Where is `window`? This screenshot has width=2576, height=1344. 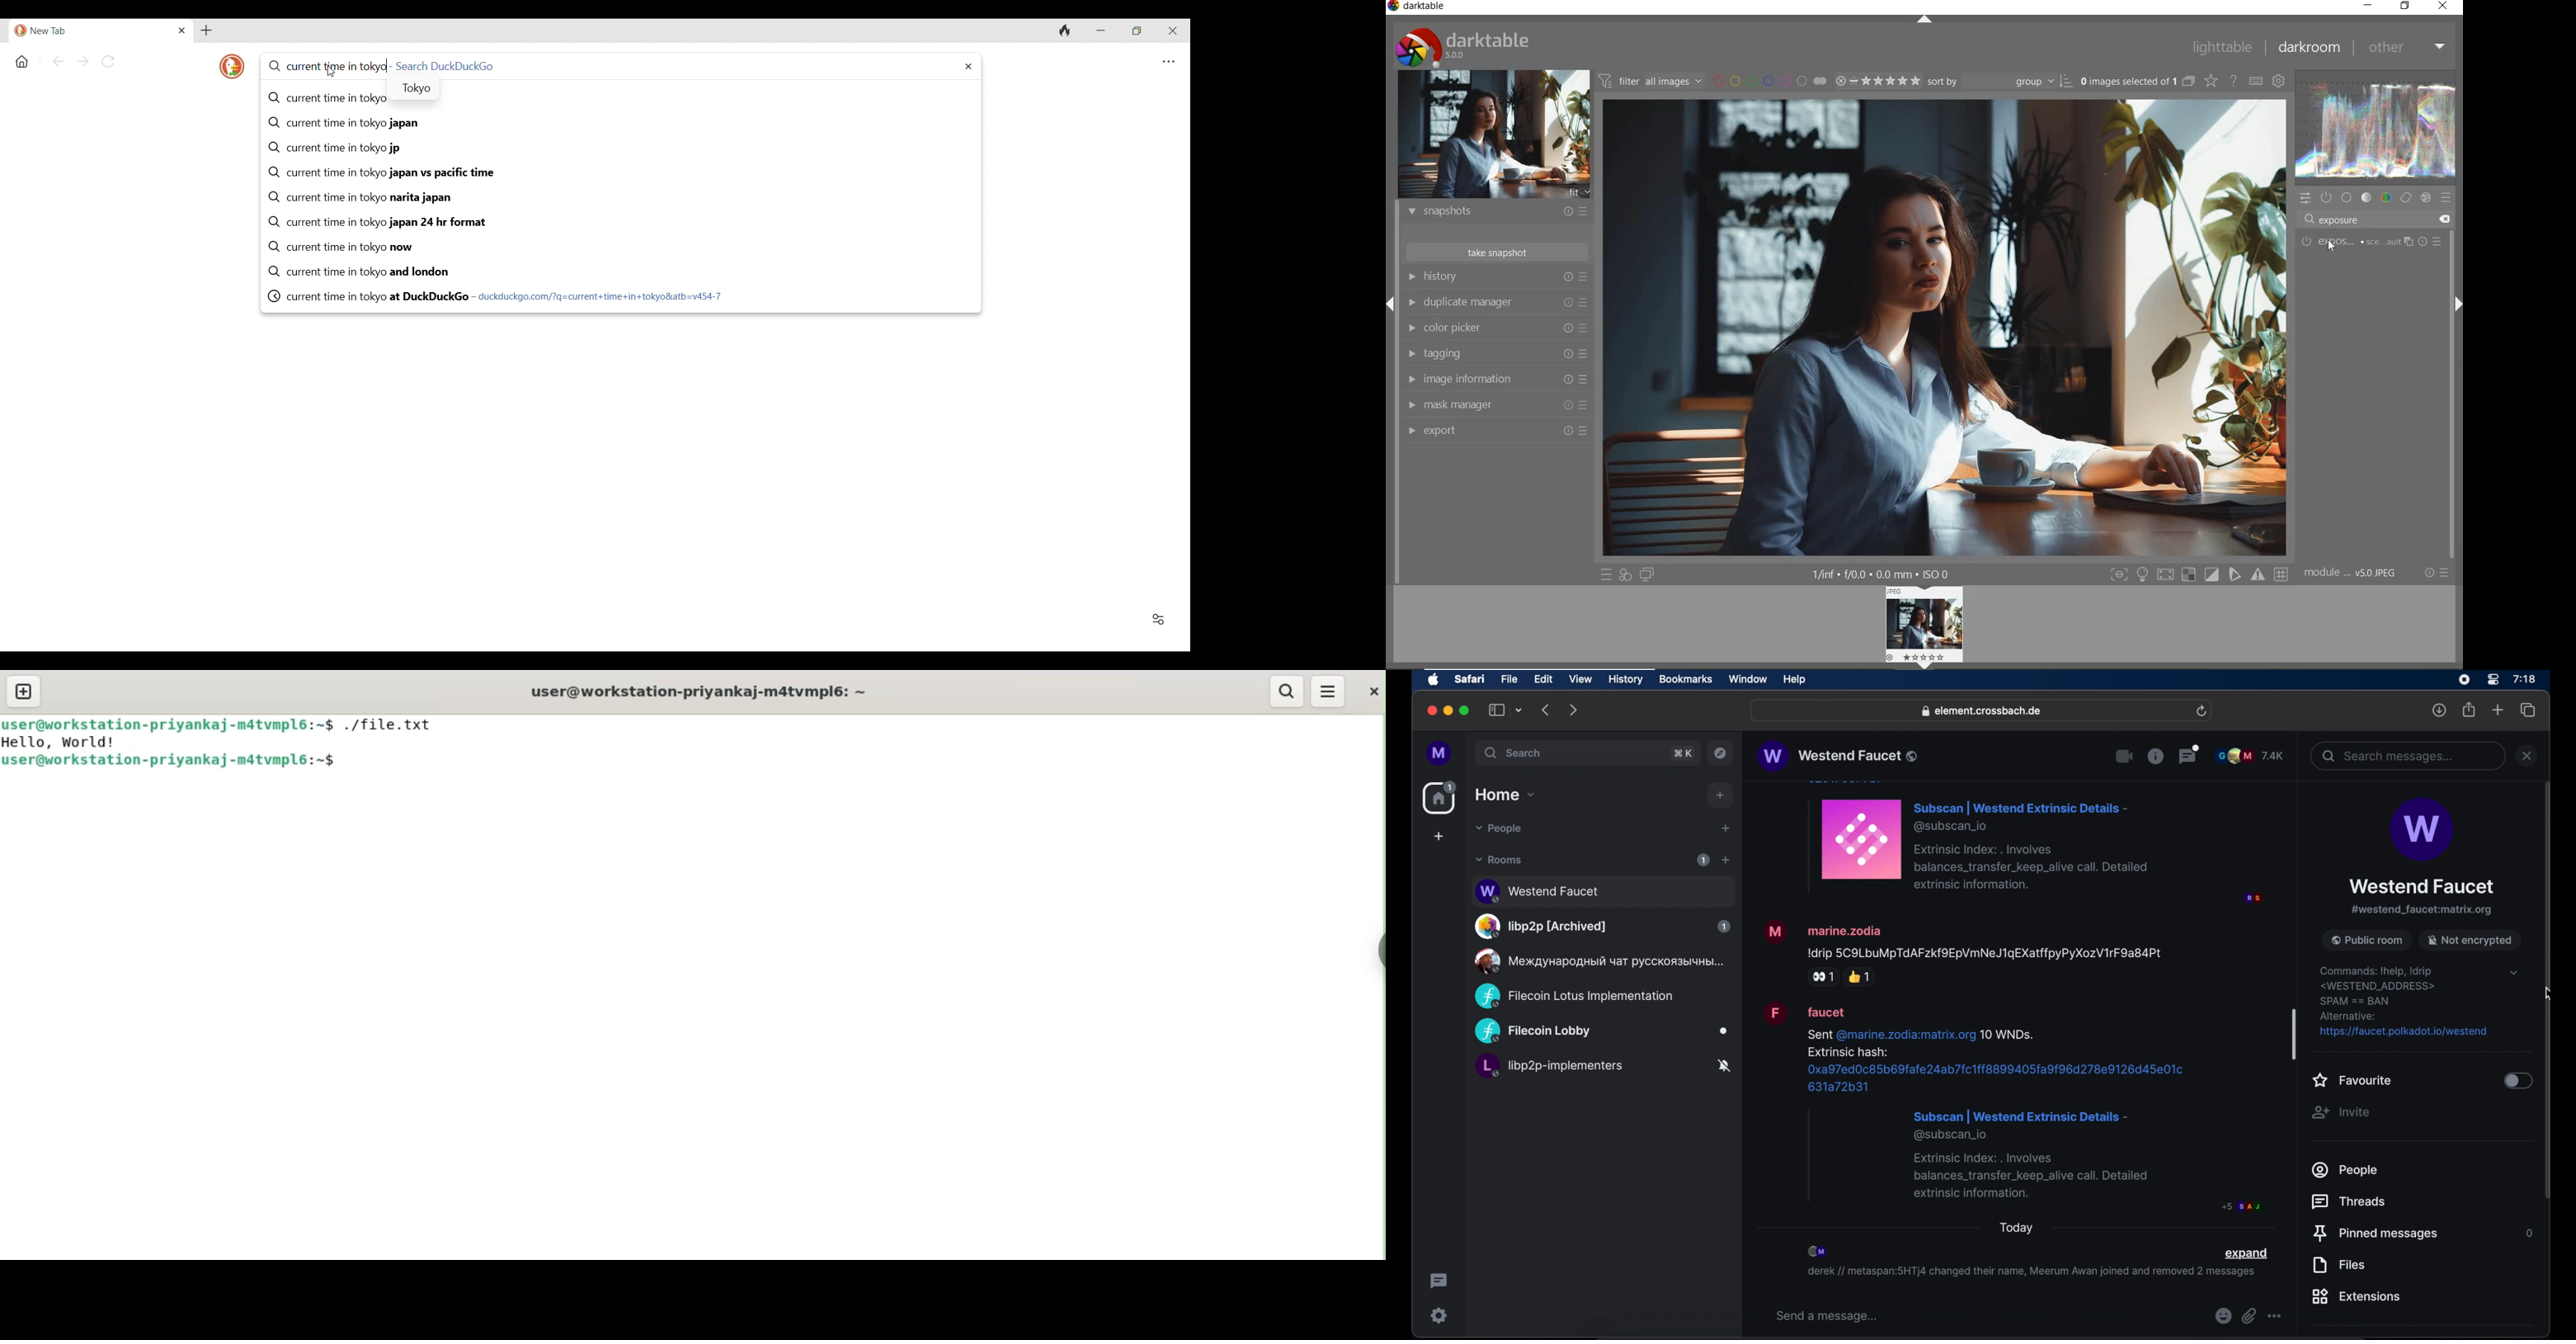
window is located at coordinates (1748, 679).